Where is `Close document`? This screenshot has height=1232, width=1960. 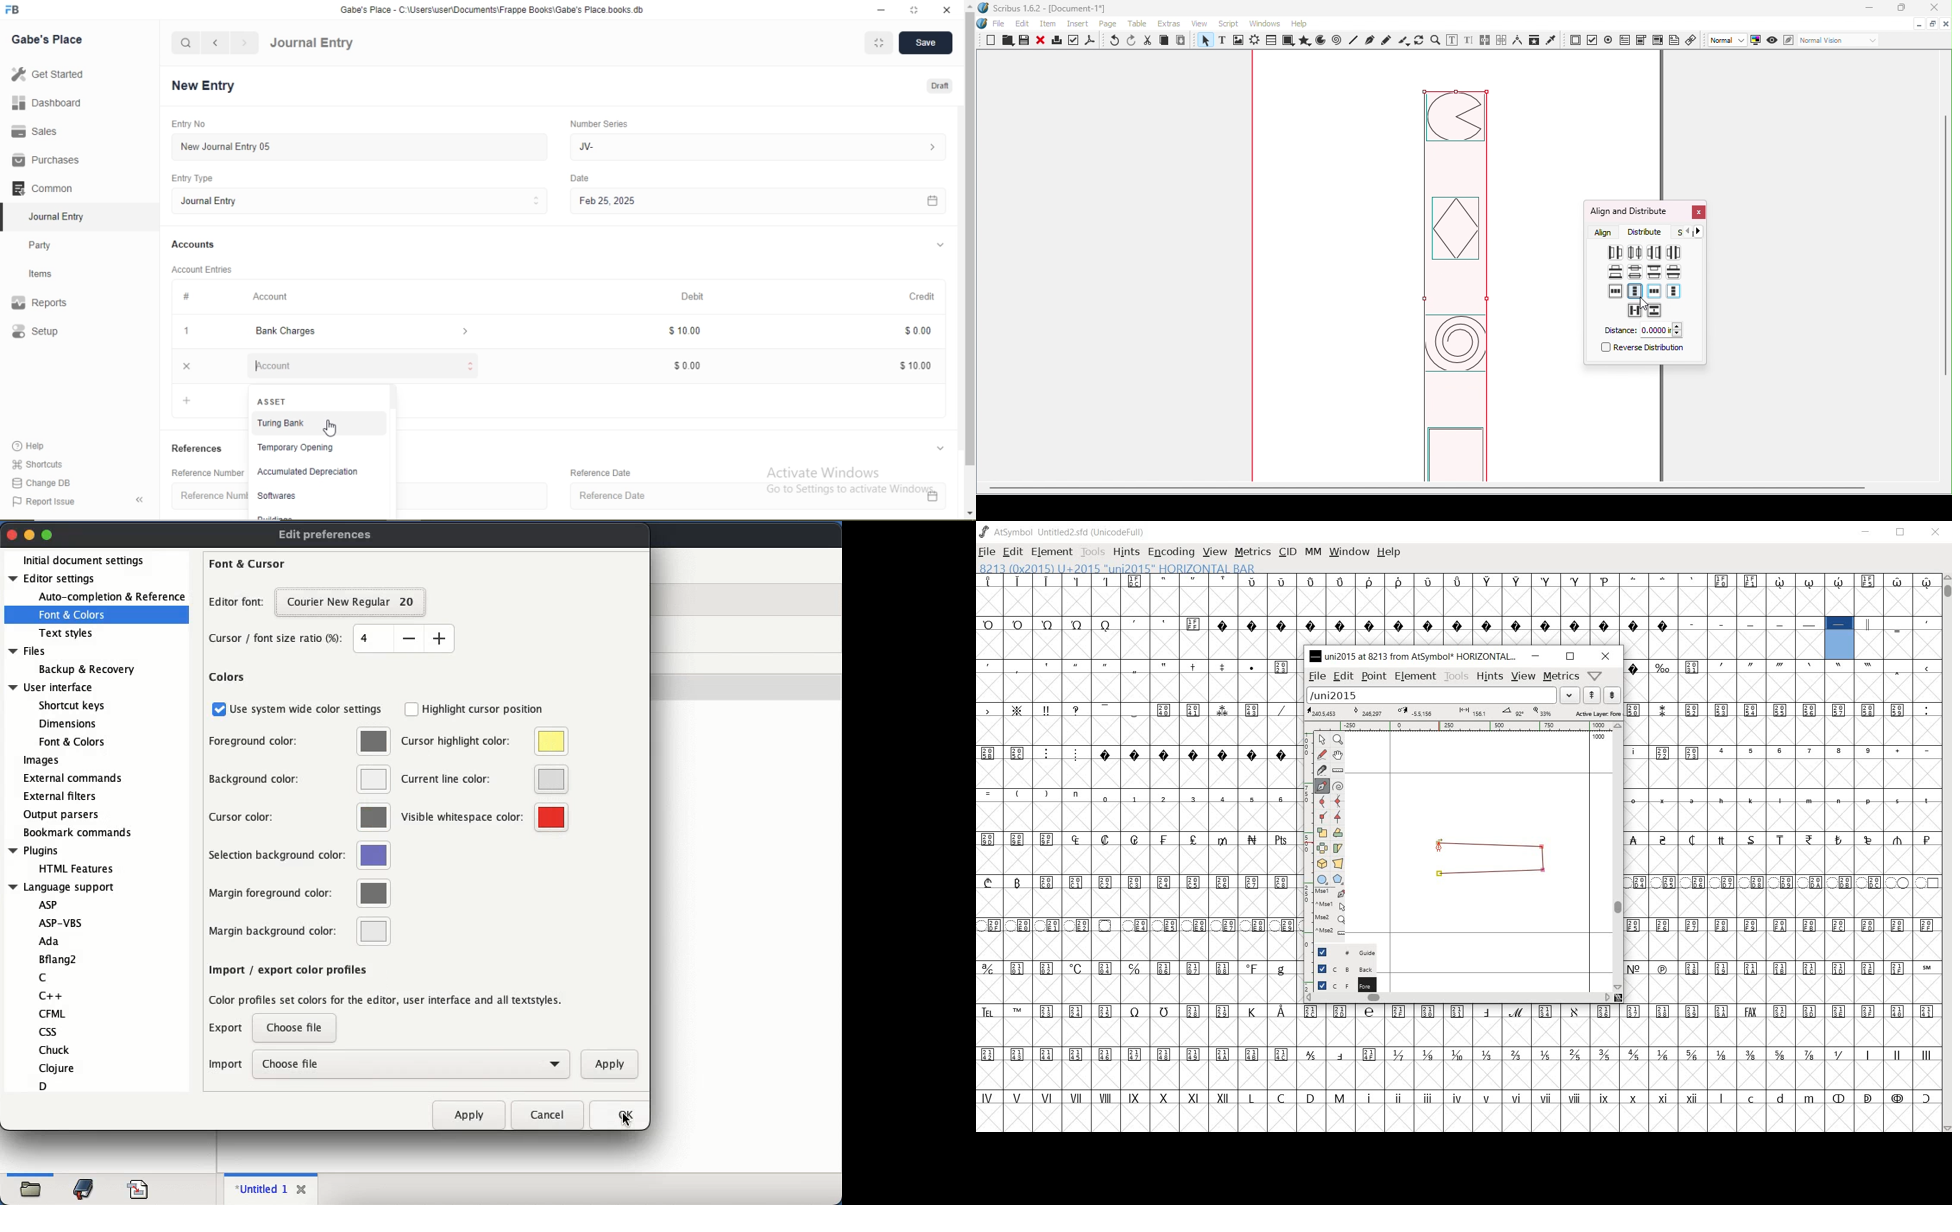 Close document is located at coordinates (1946, 24).